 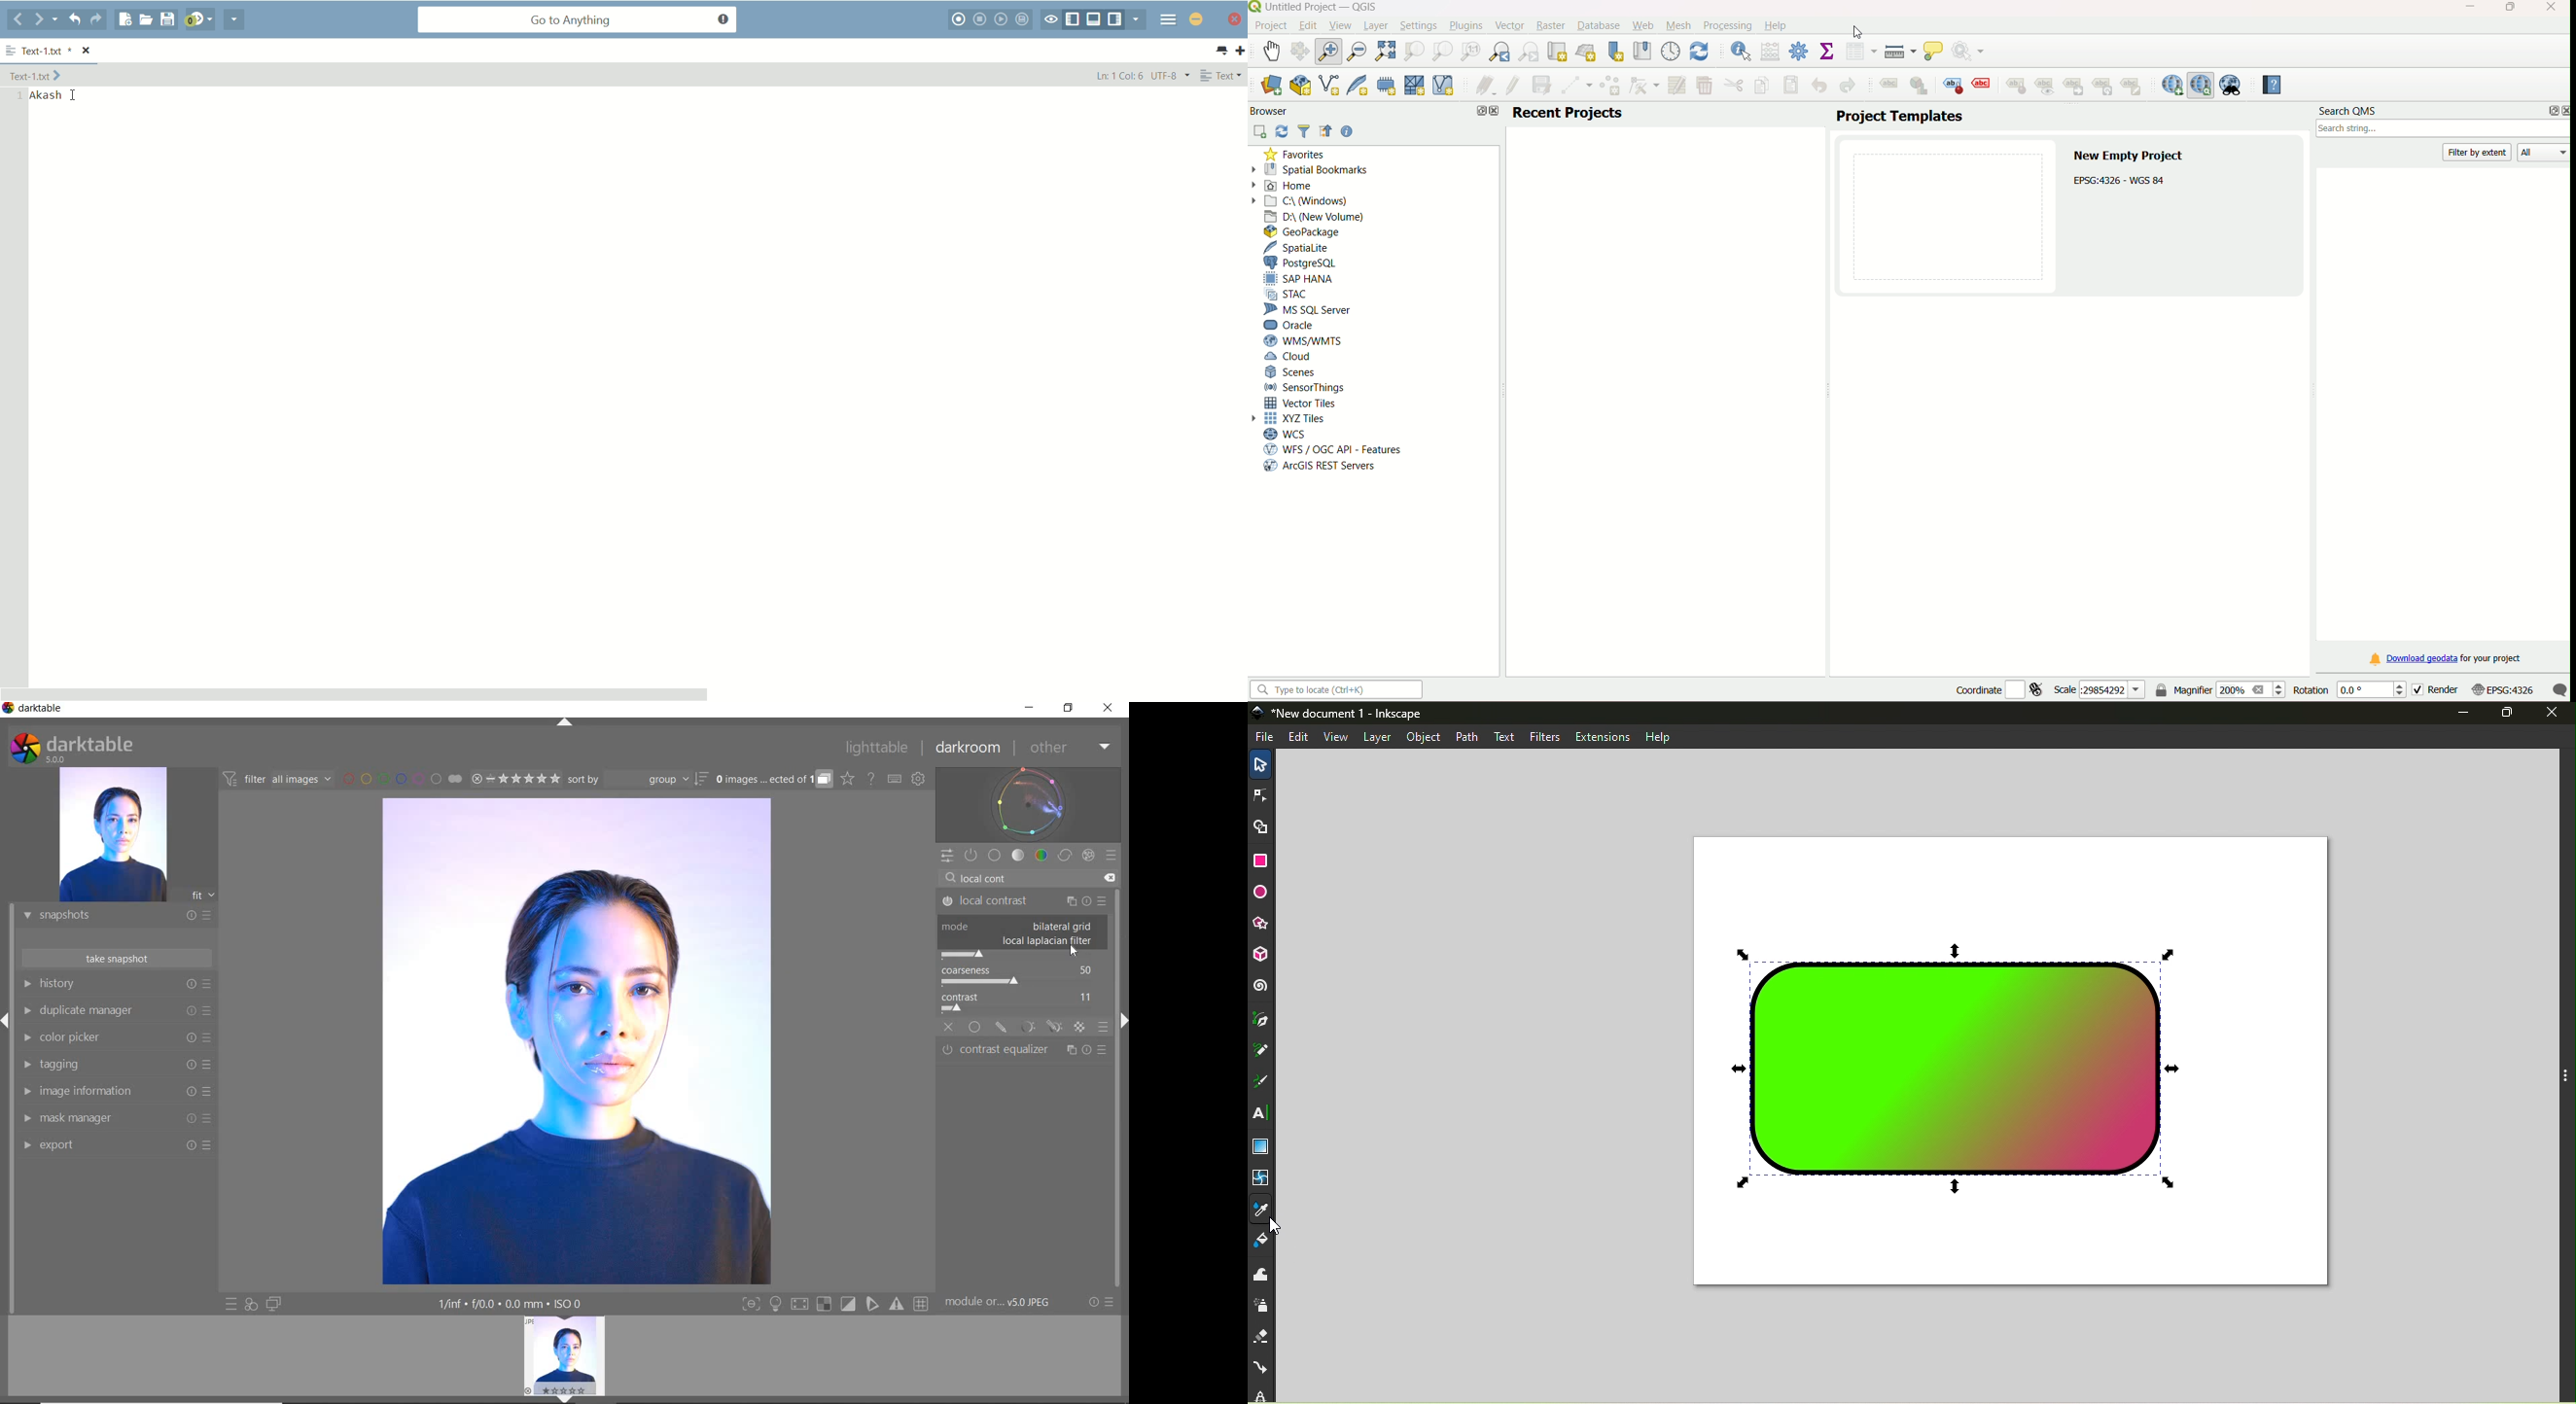 I want to click on open data source manager, so click(x=1270, y=86).